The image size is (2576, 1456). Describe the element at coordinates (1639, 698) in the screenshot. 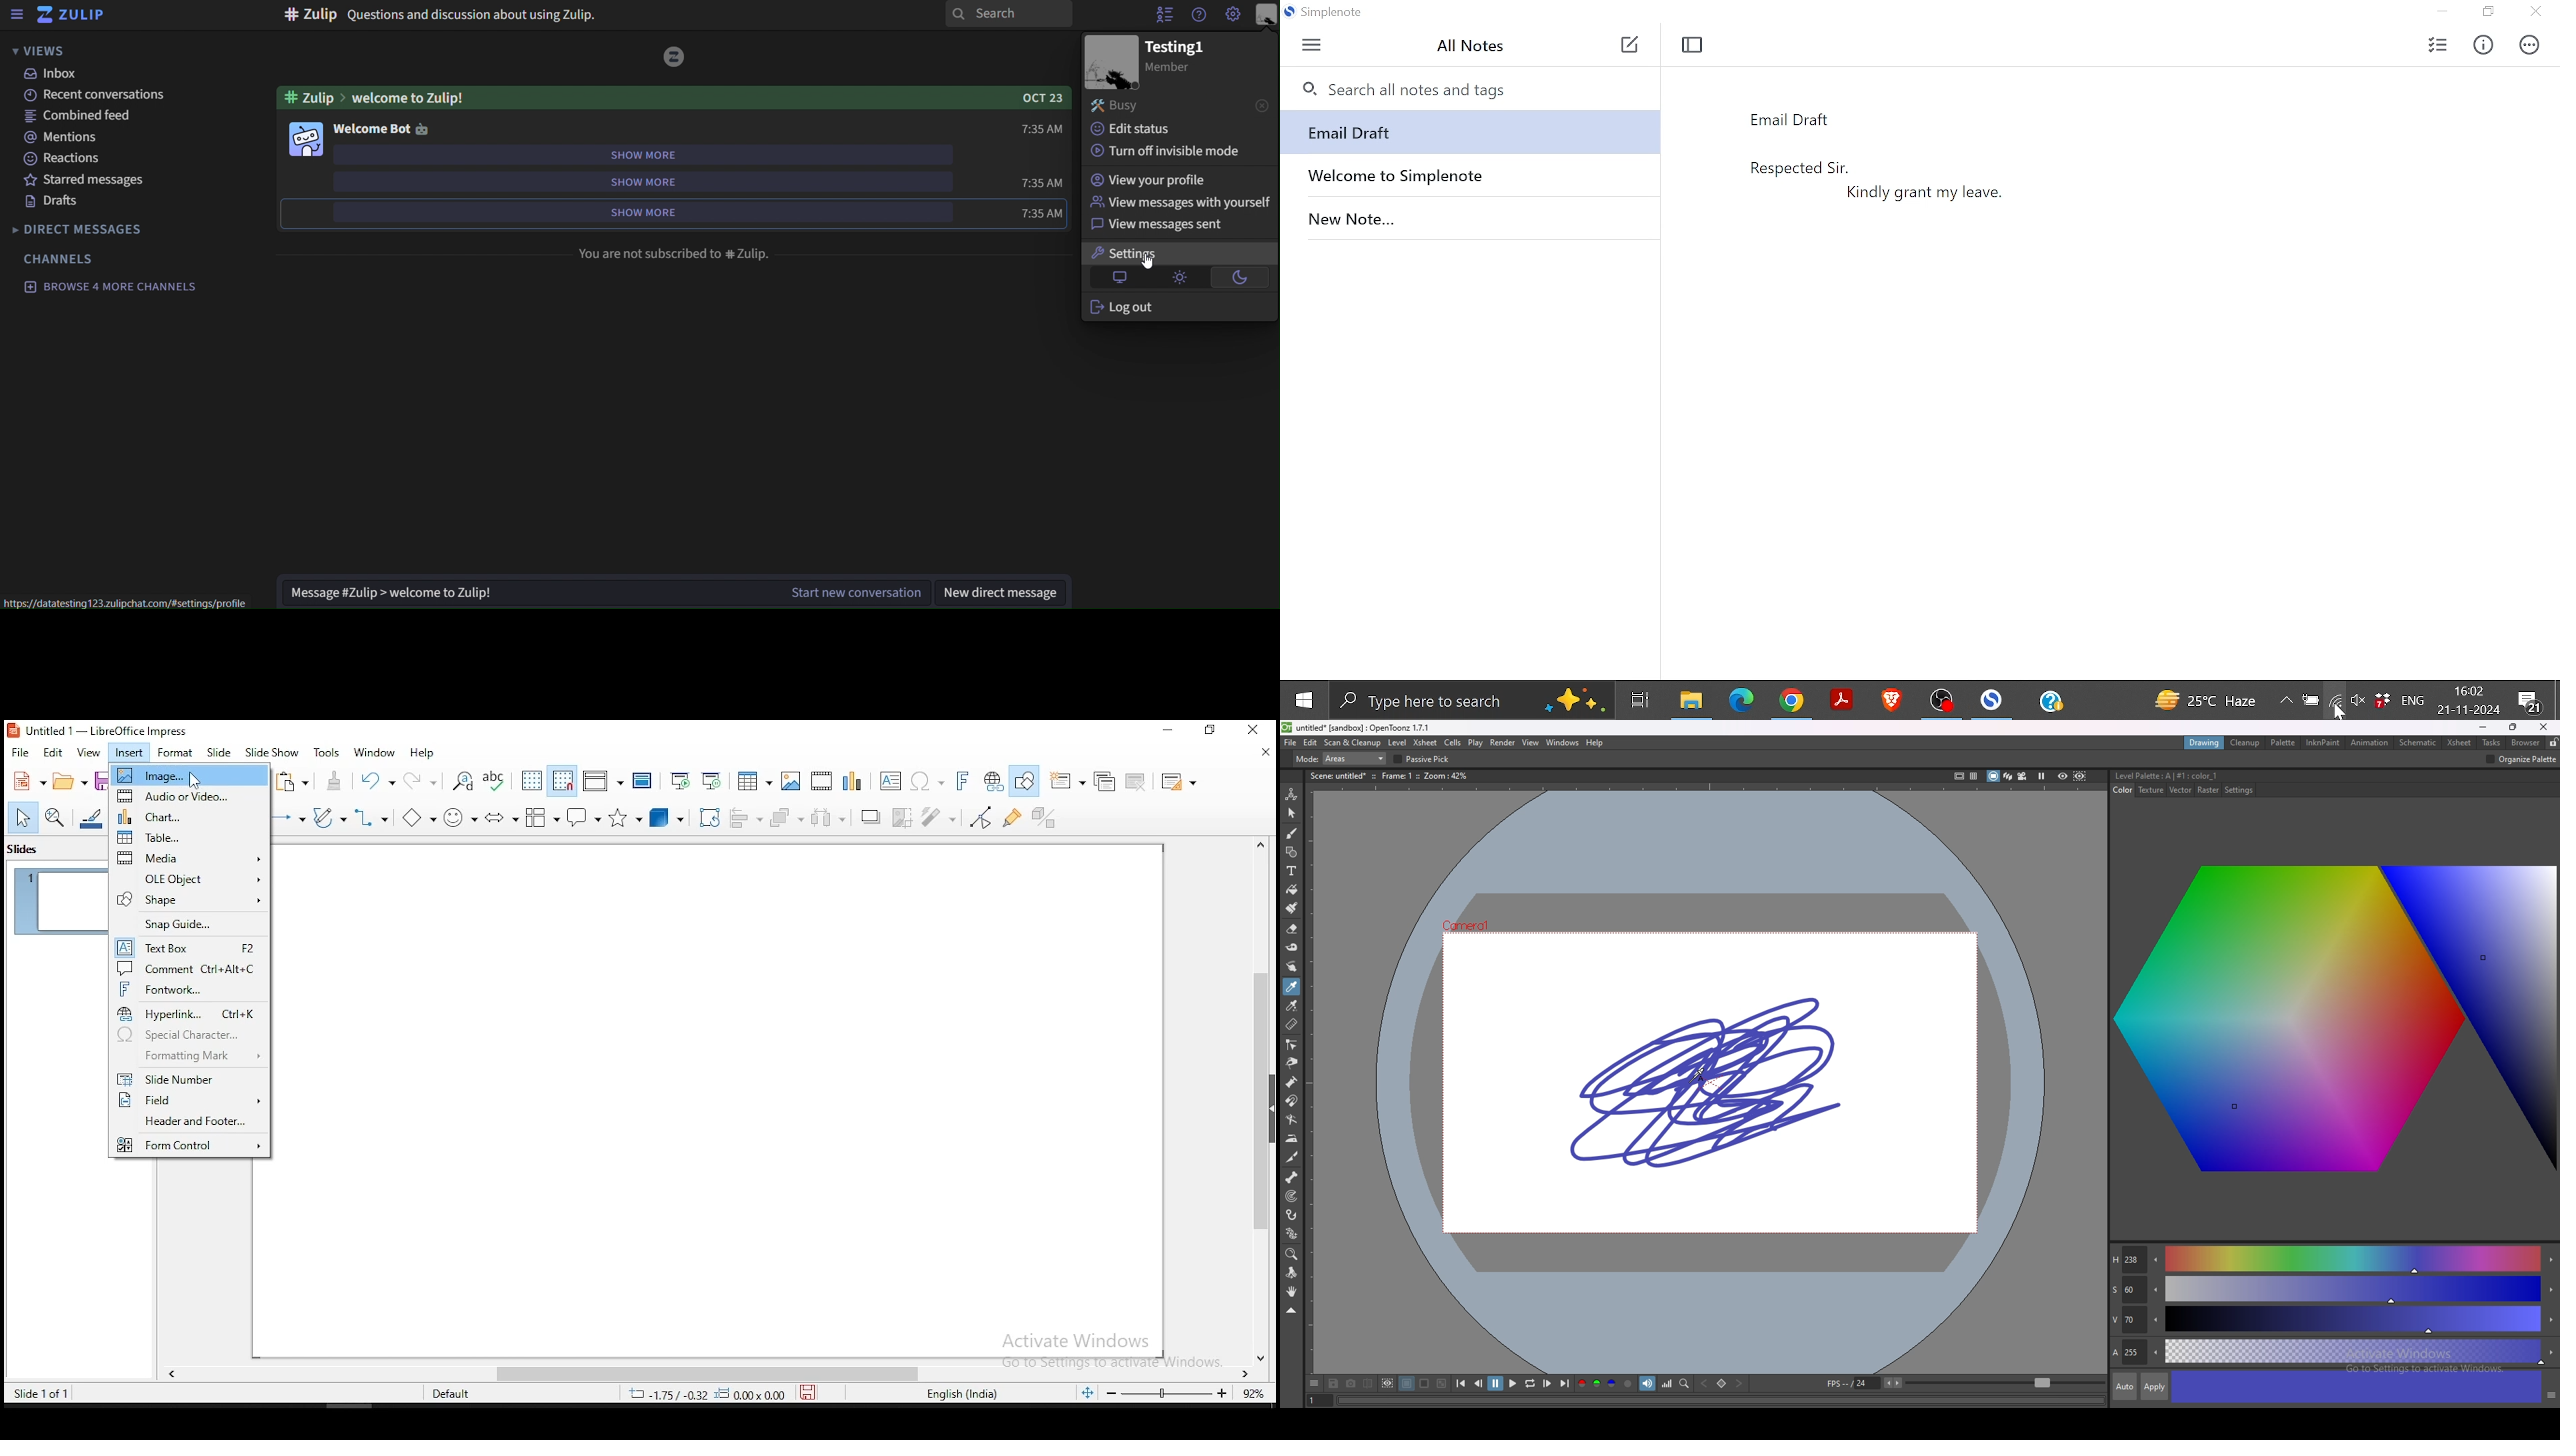

I see `Task view` at that location.